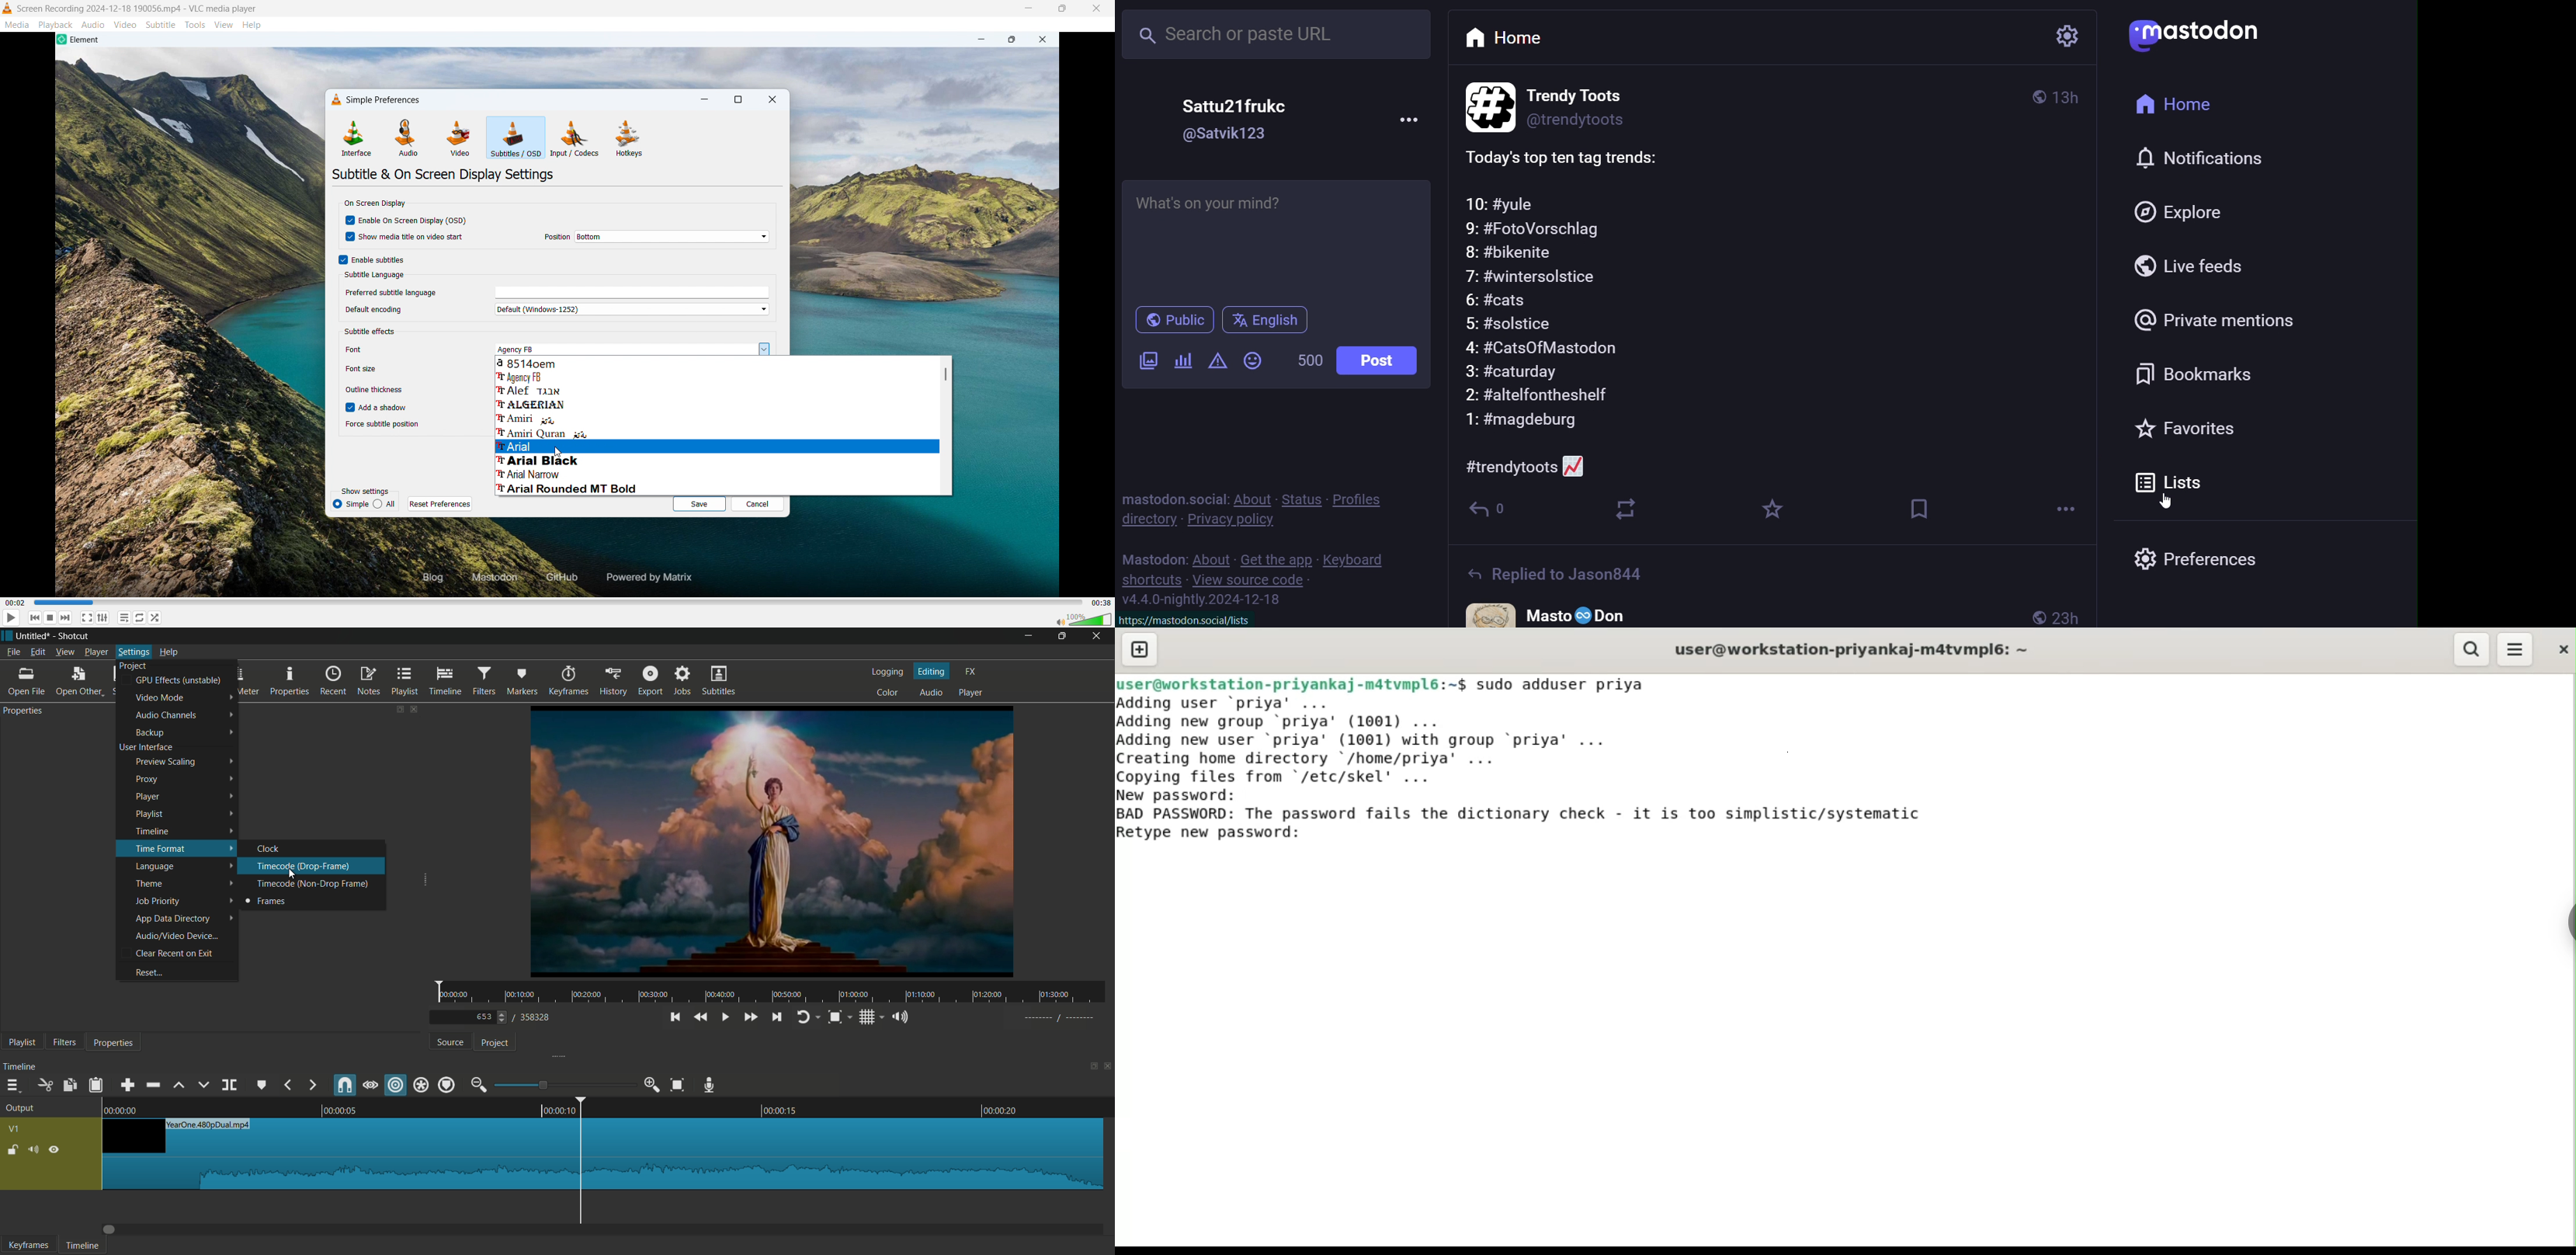 Image resolution: width=2576 pixels, height=1260 pixels. I want to click on timeline menu, so click(12, 1084).